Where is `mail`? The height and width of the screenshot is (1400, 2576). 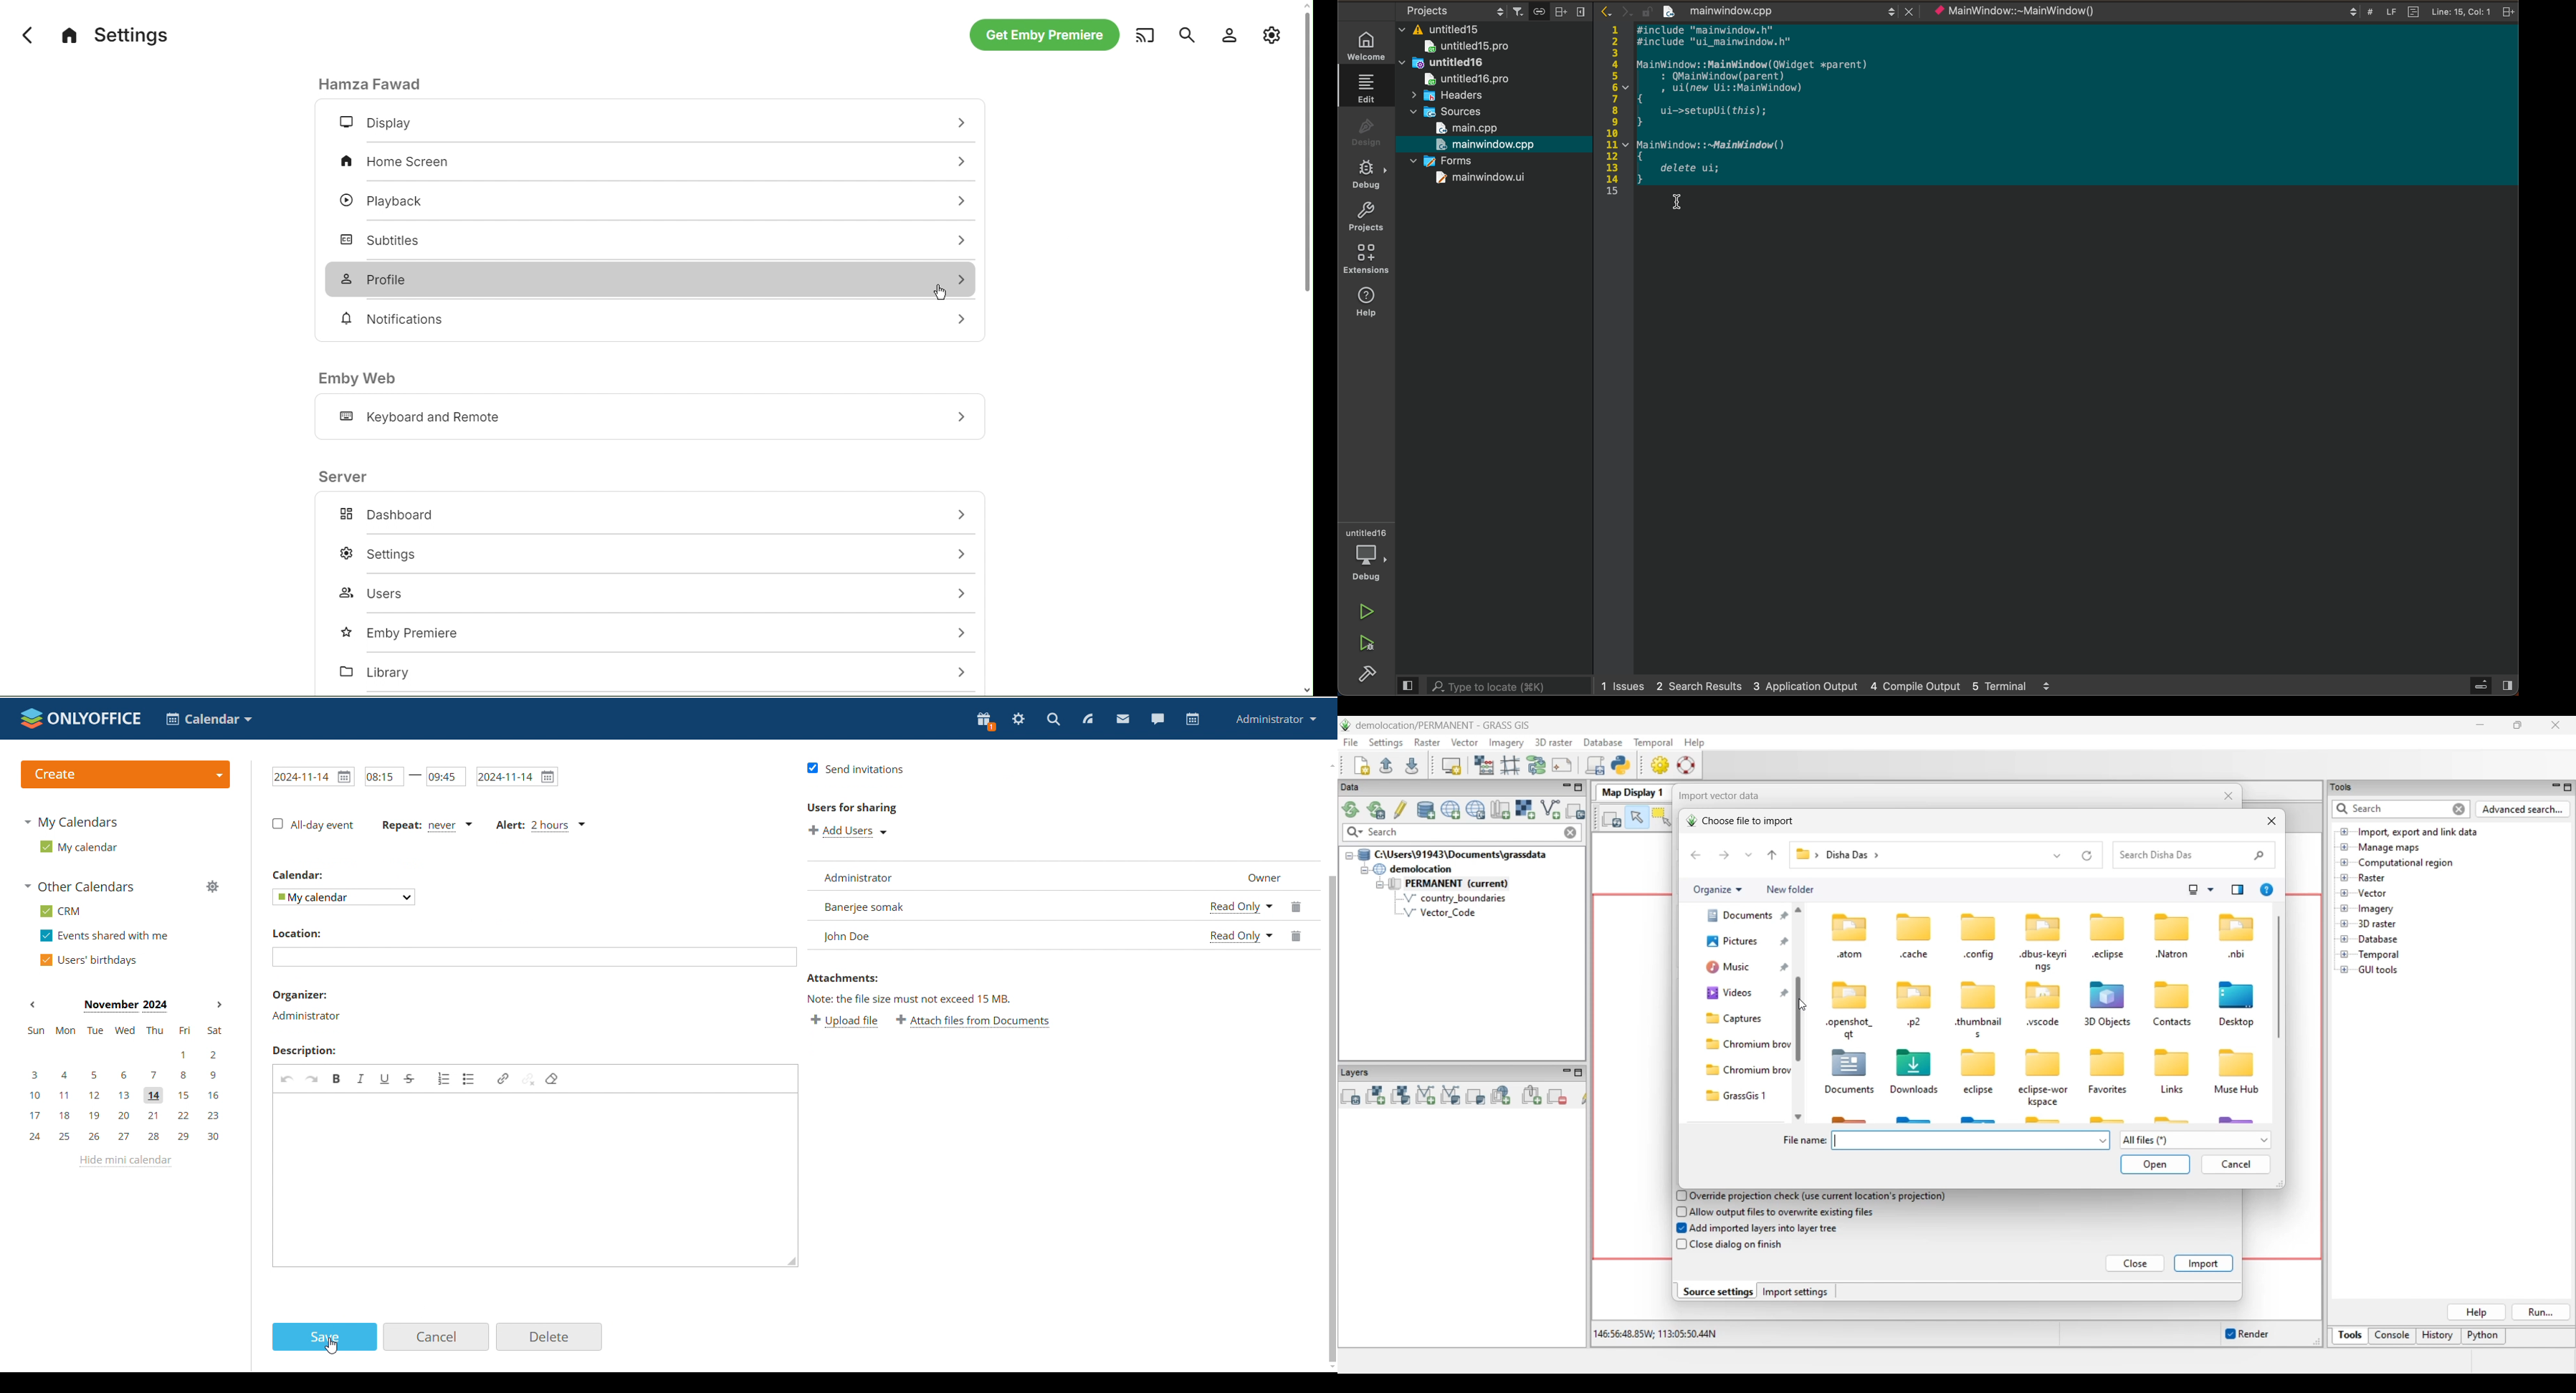 mail is located at coordinates (1122, 718).